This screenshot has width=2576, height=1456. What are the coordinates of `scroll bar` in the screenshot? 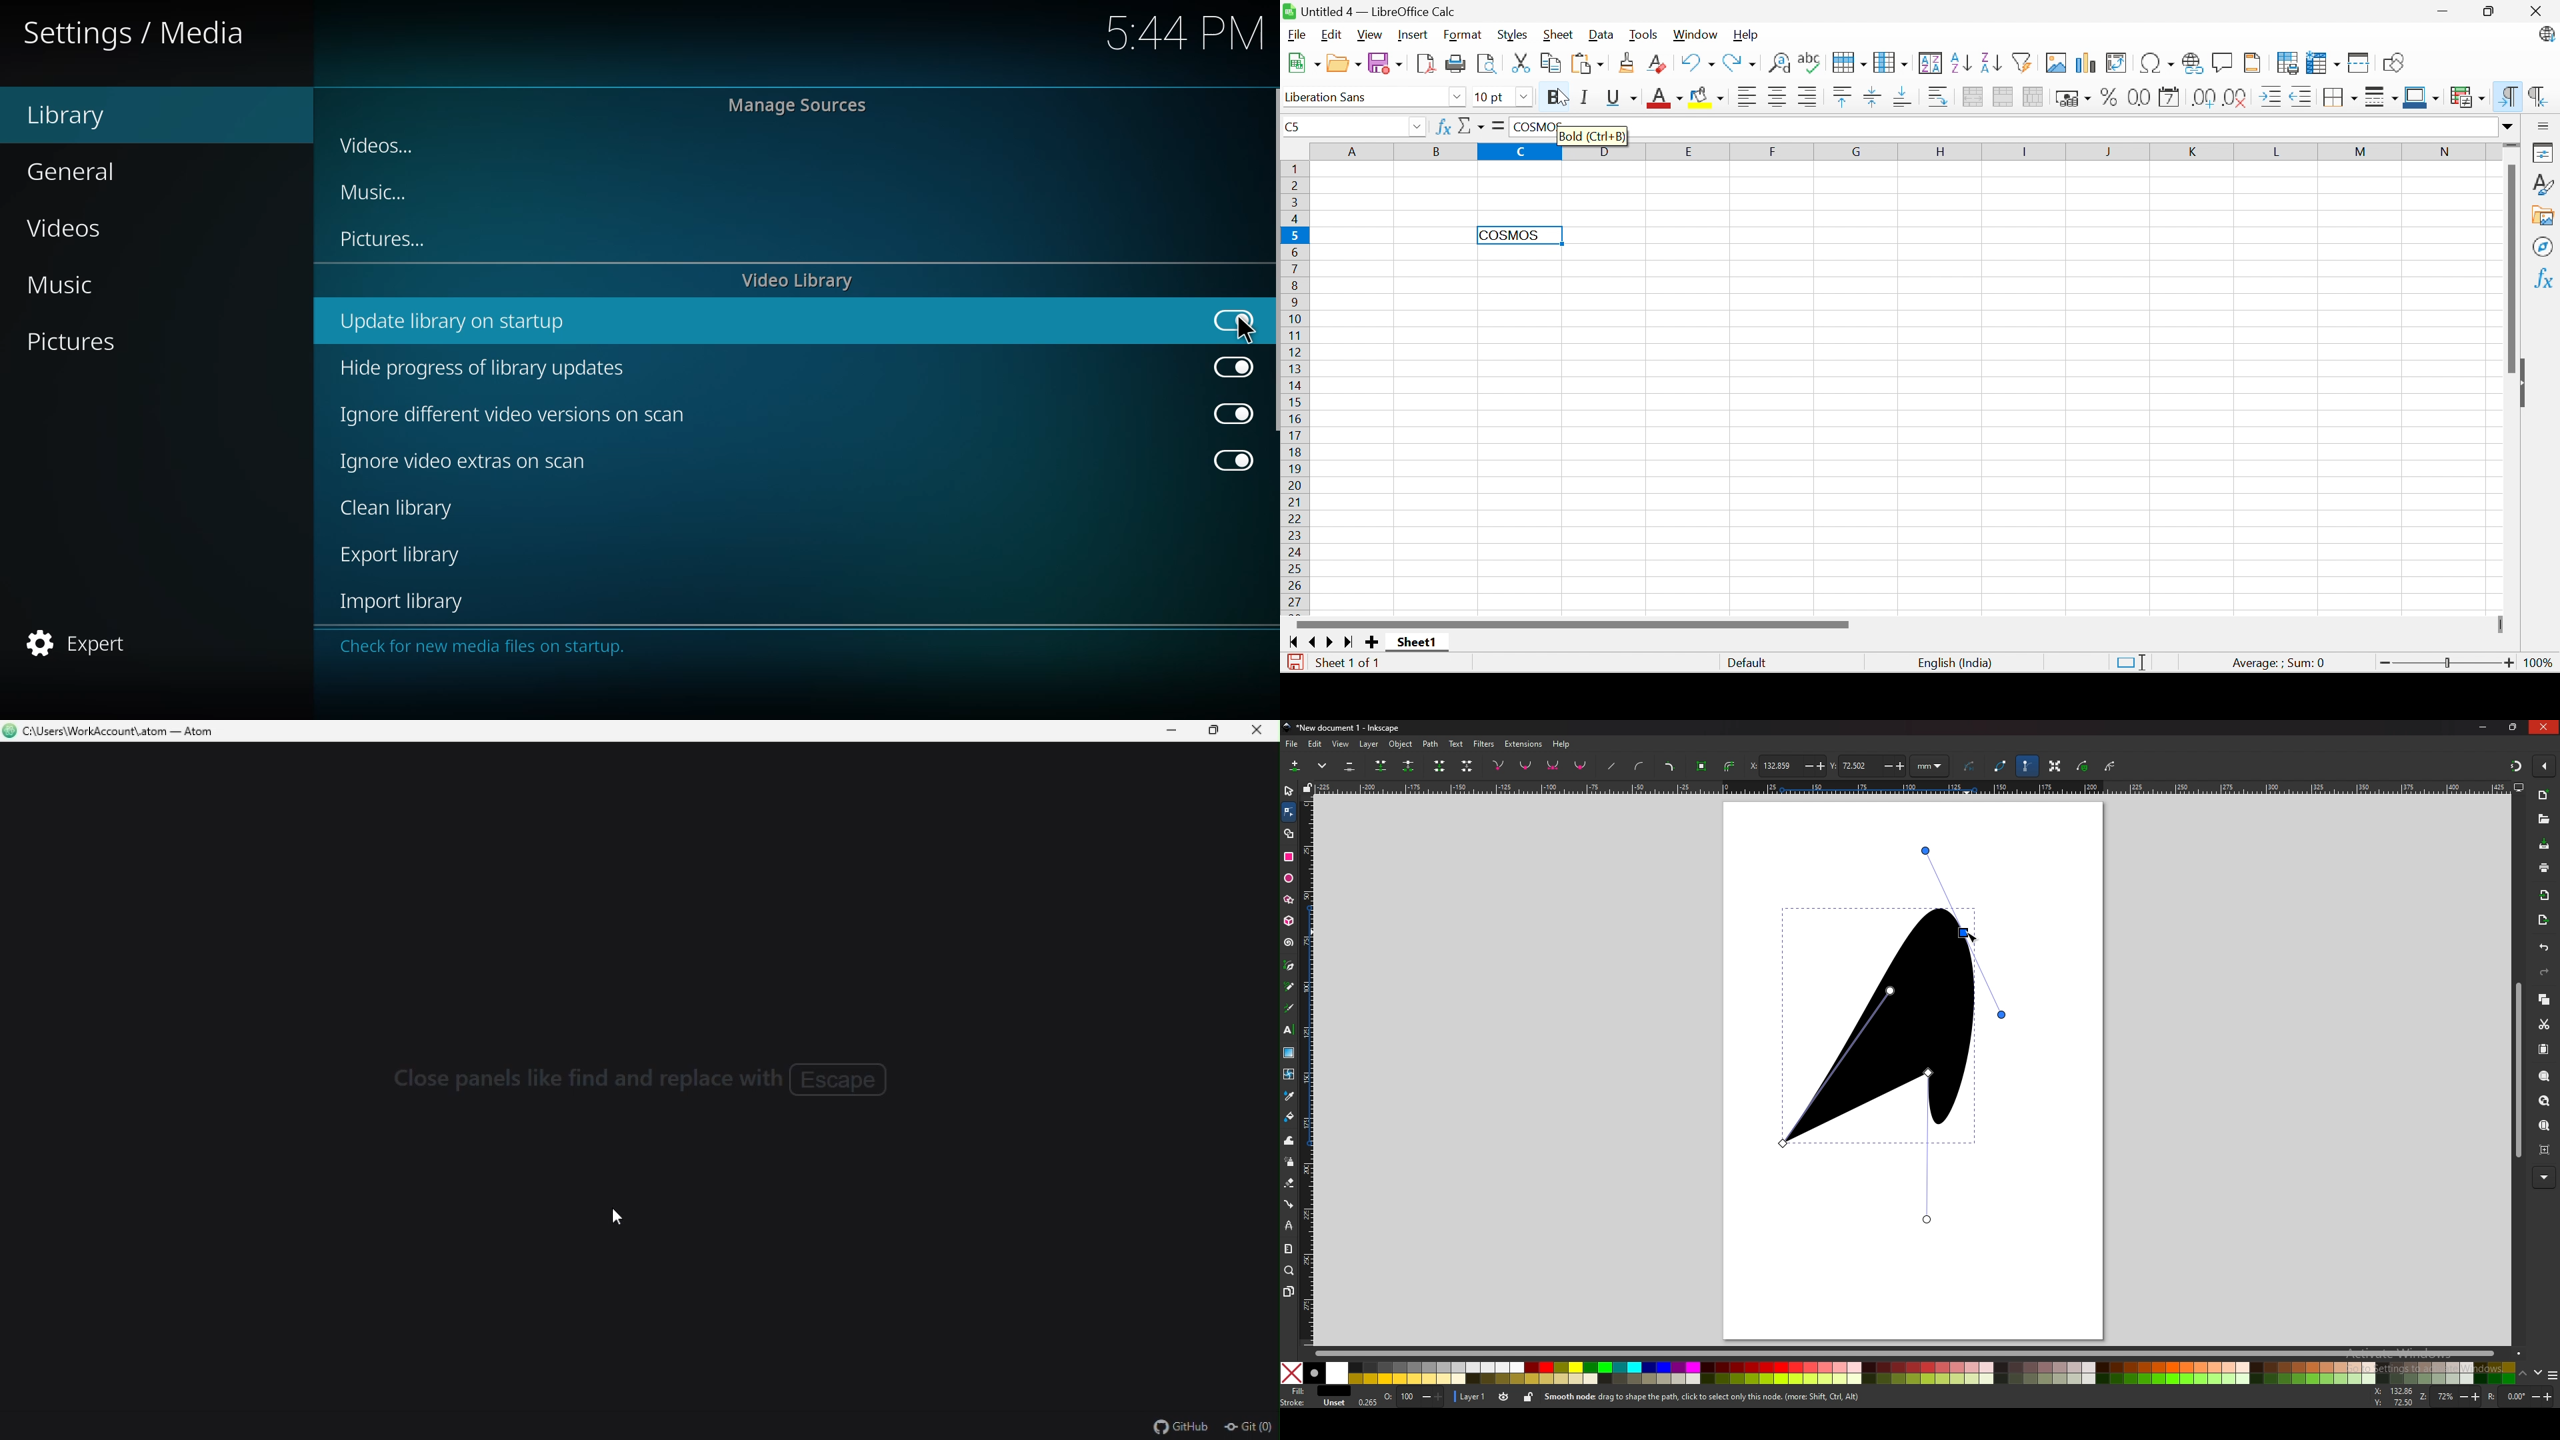 It's located at (1920, 1353).